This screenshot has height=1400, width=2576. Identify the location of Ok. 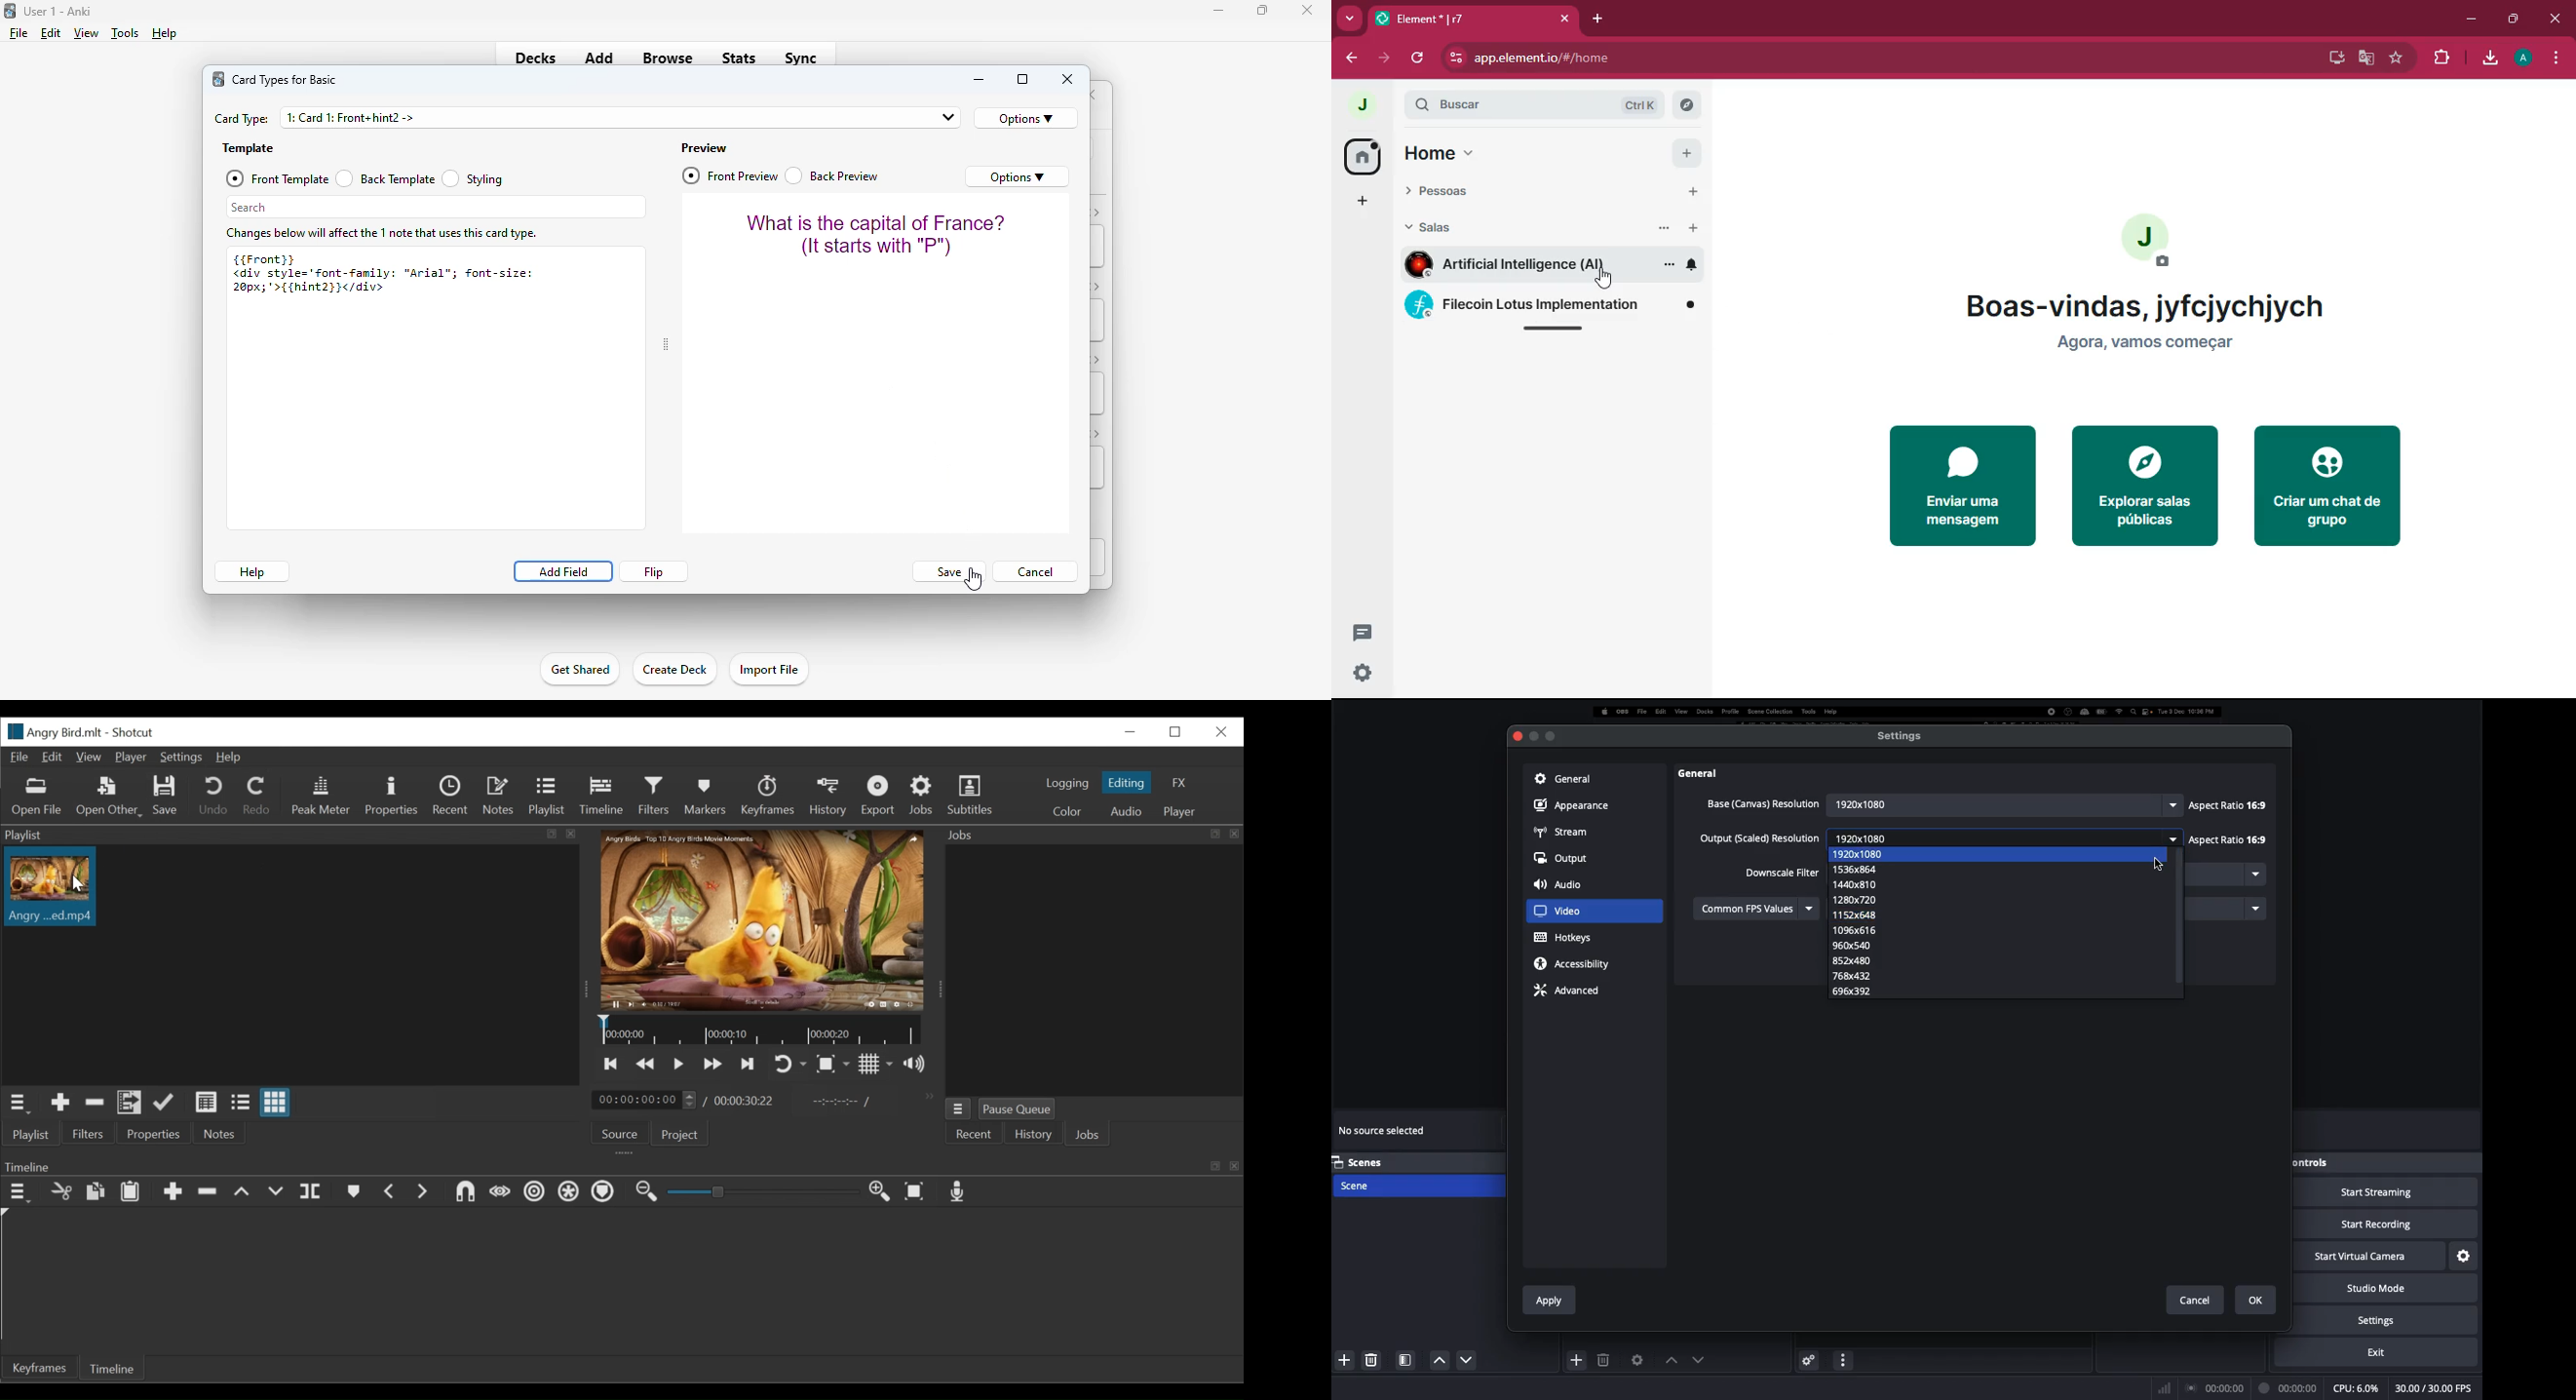
(2257, 1300).